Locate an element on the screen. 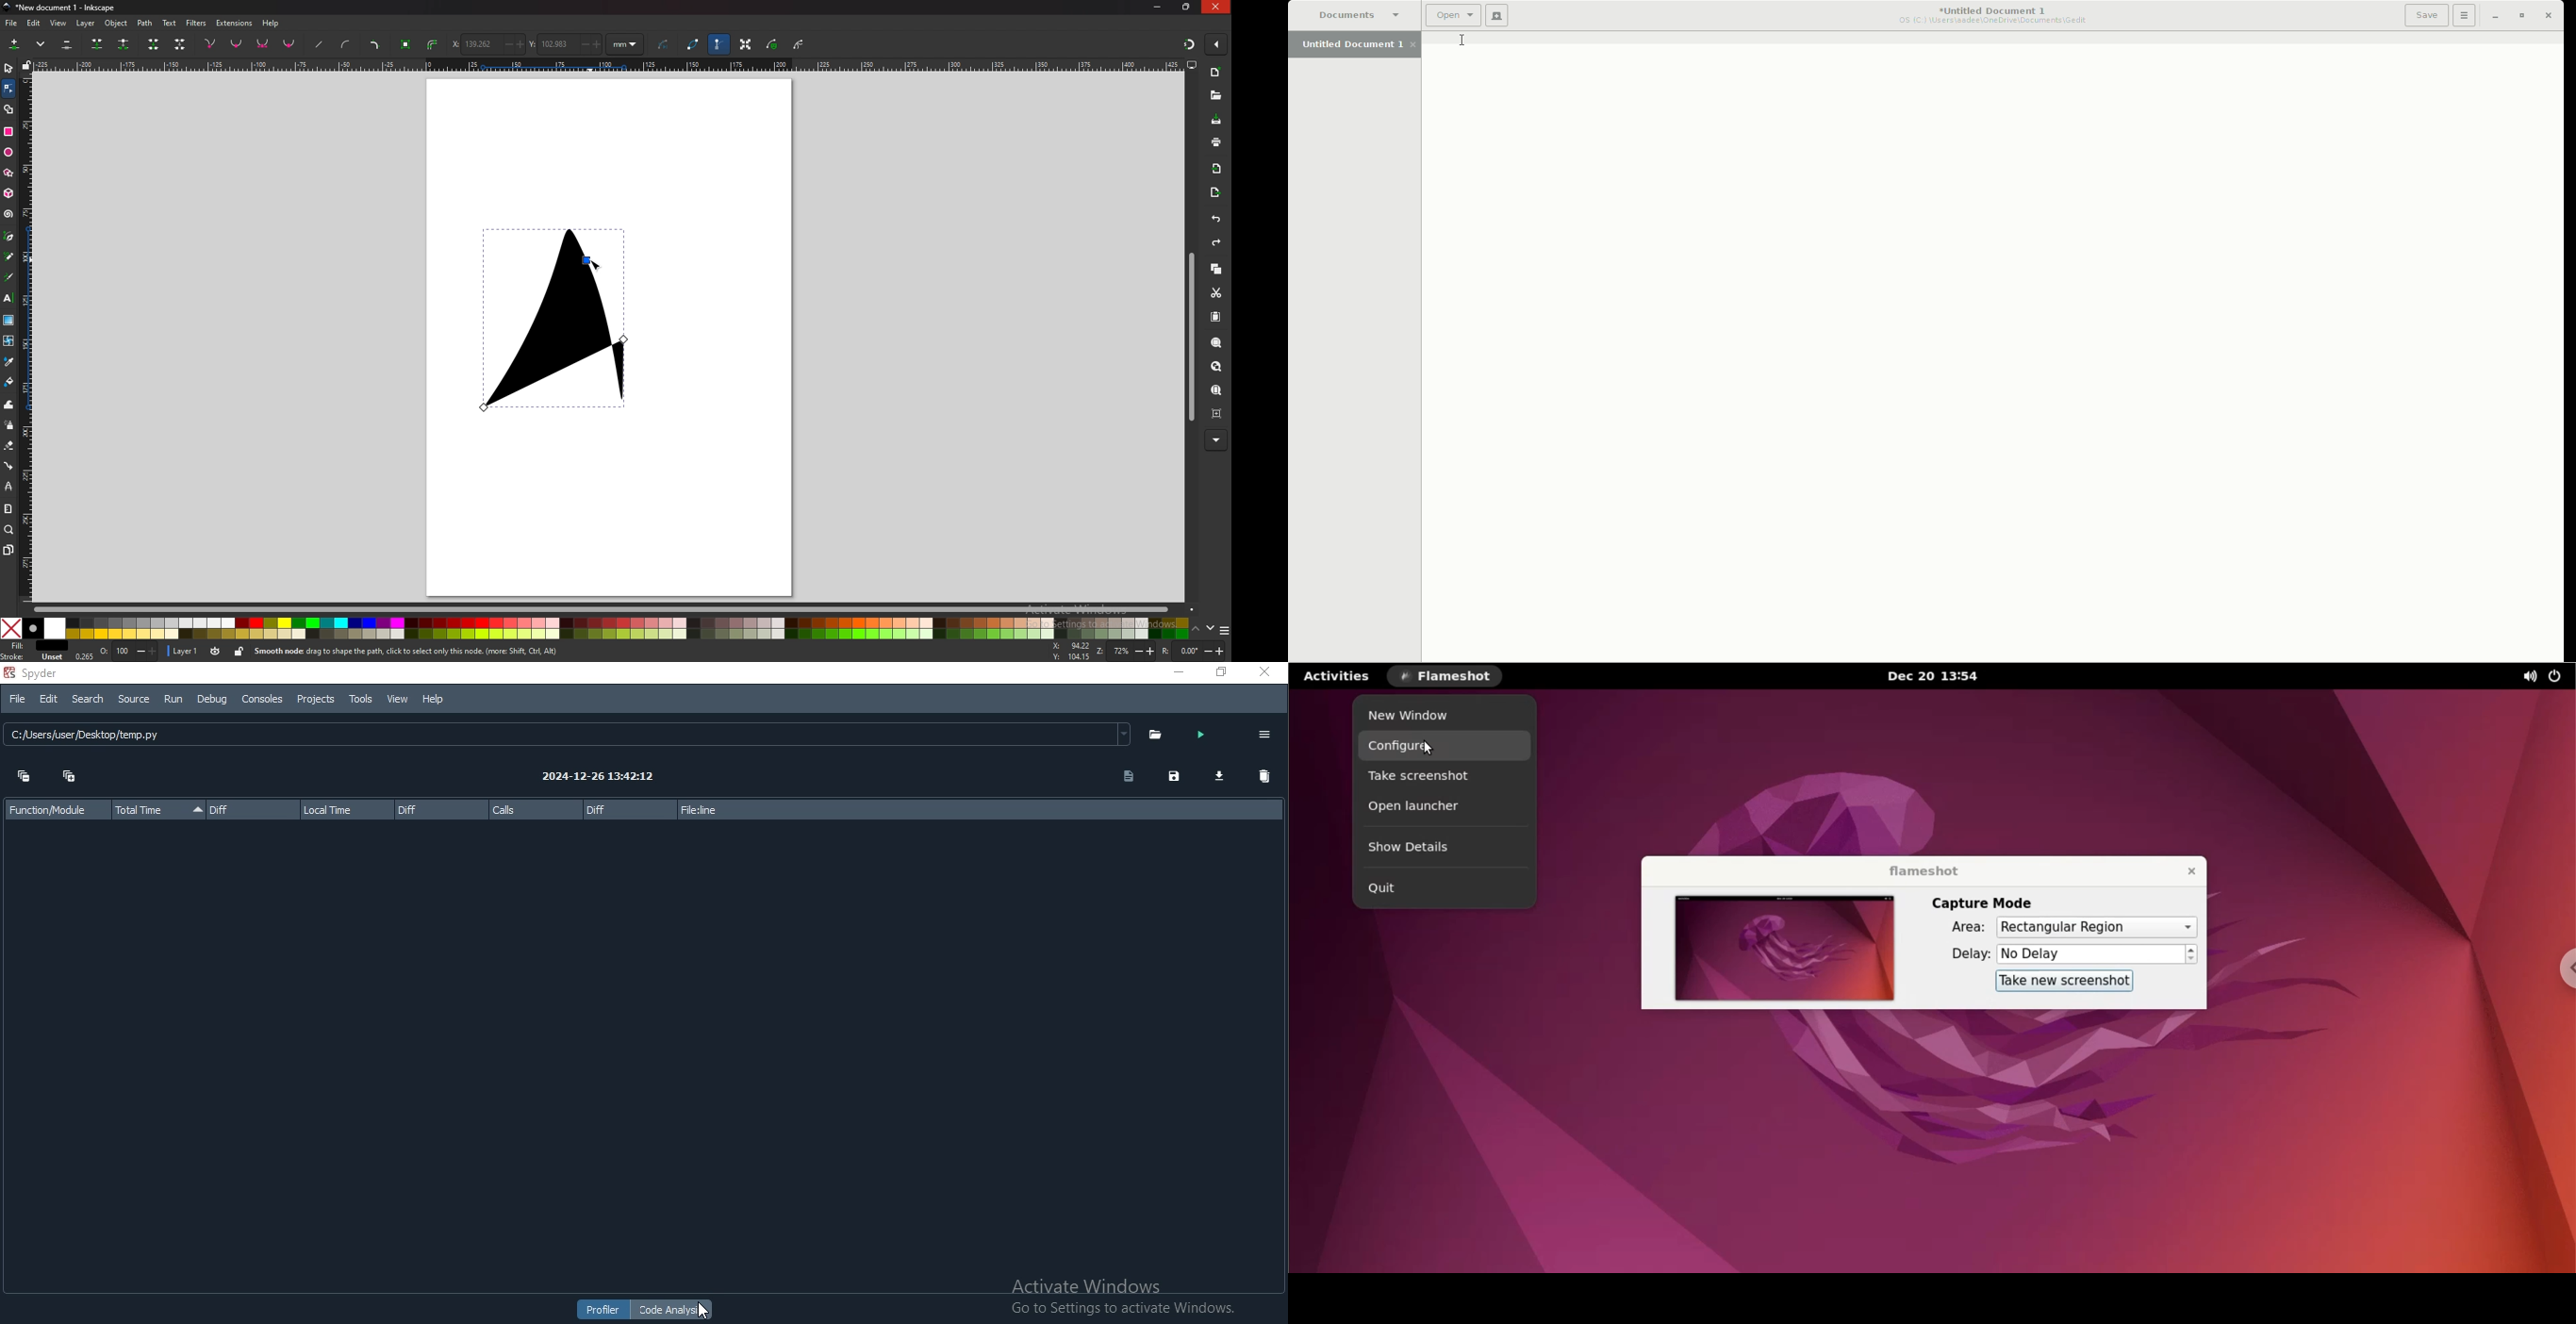 The image size is (2576, 1344). info is located at coordinates (436, 651).